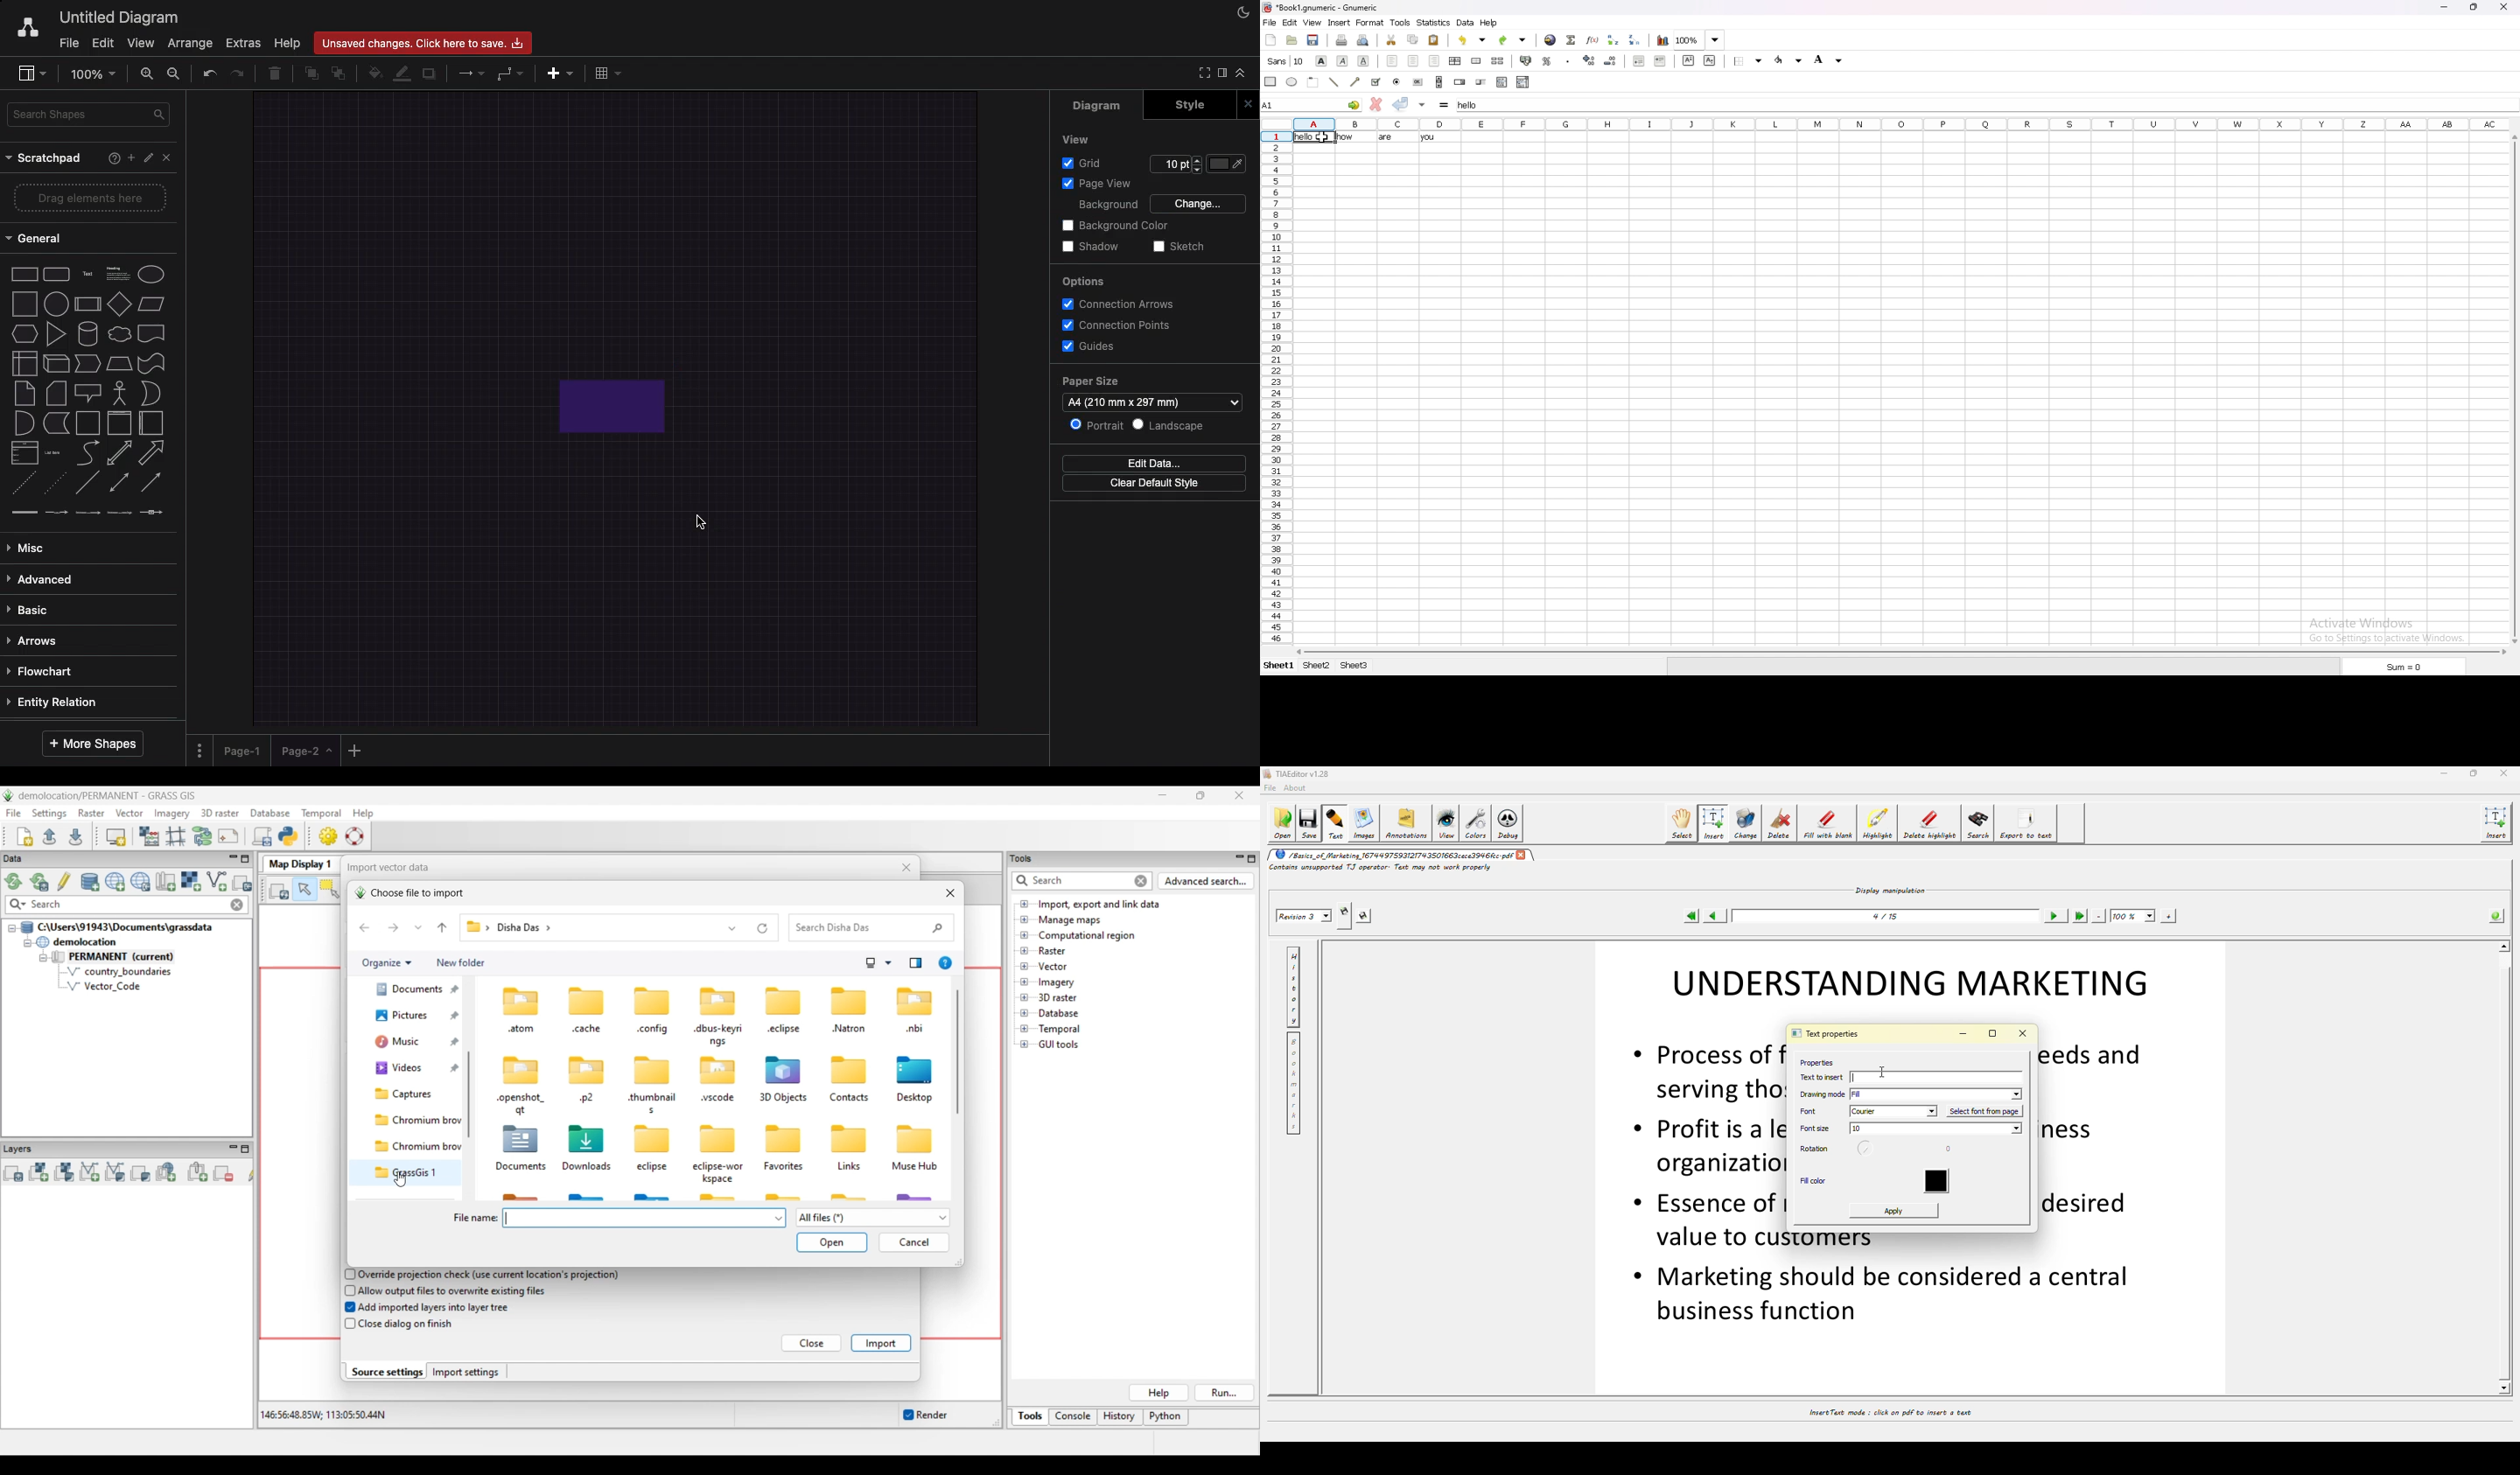  What do you see at coordinates (1434, 39) in the screenshot?
I see `paste` at bounding box center [1434, 39].